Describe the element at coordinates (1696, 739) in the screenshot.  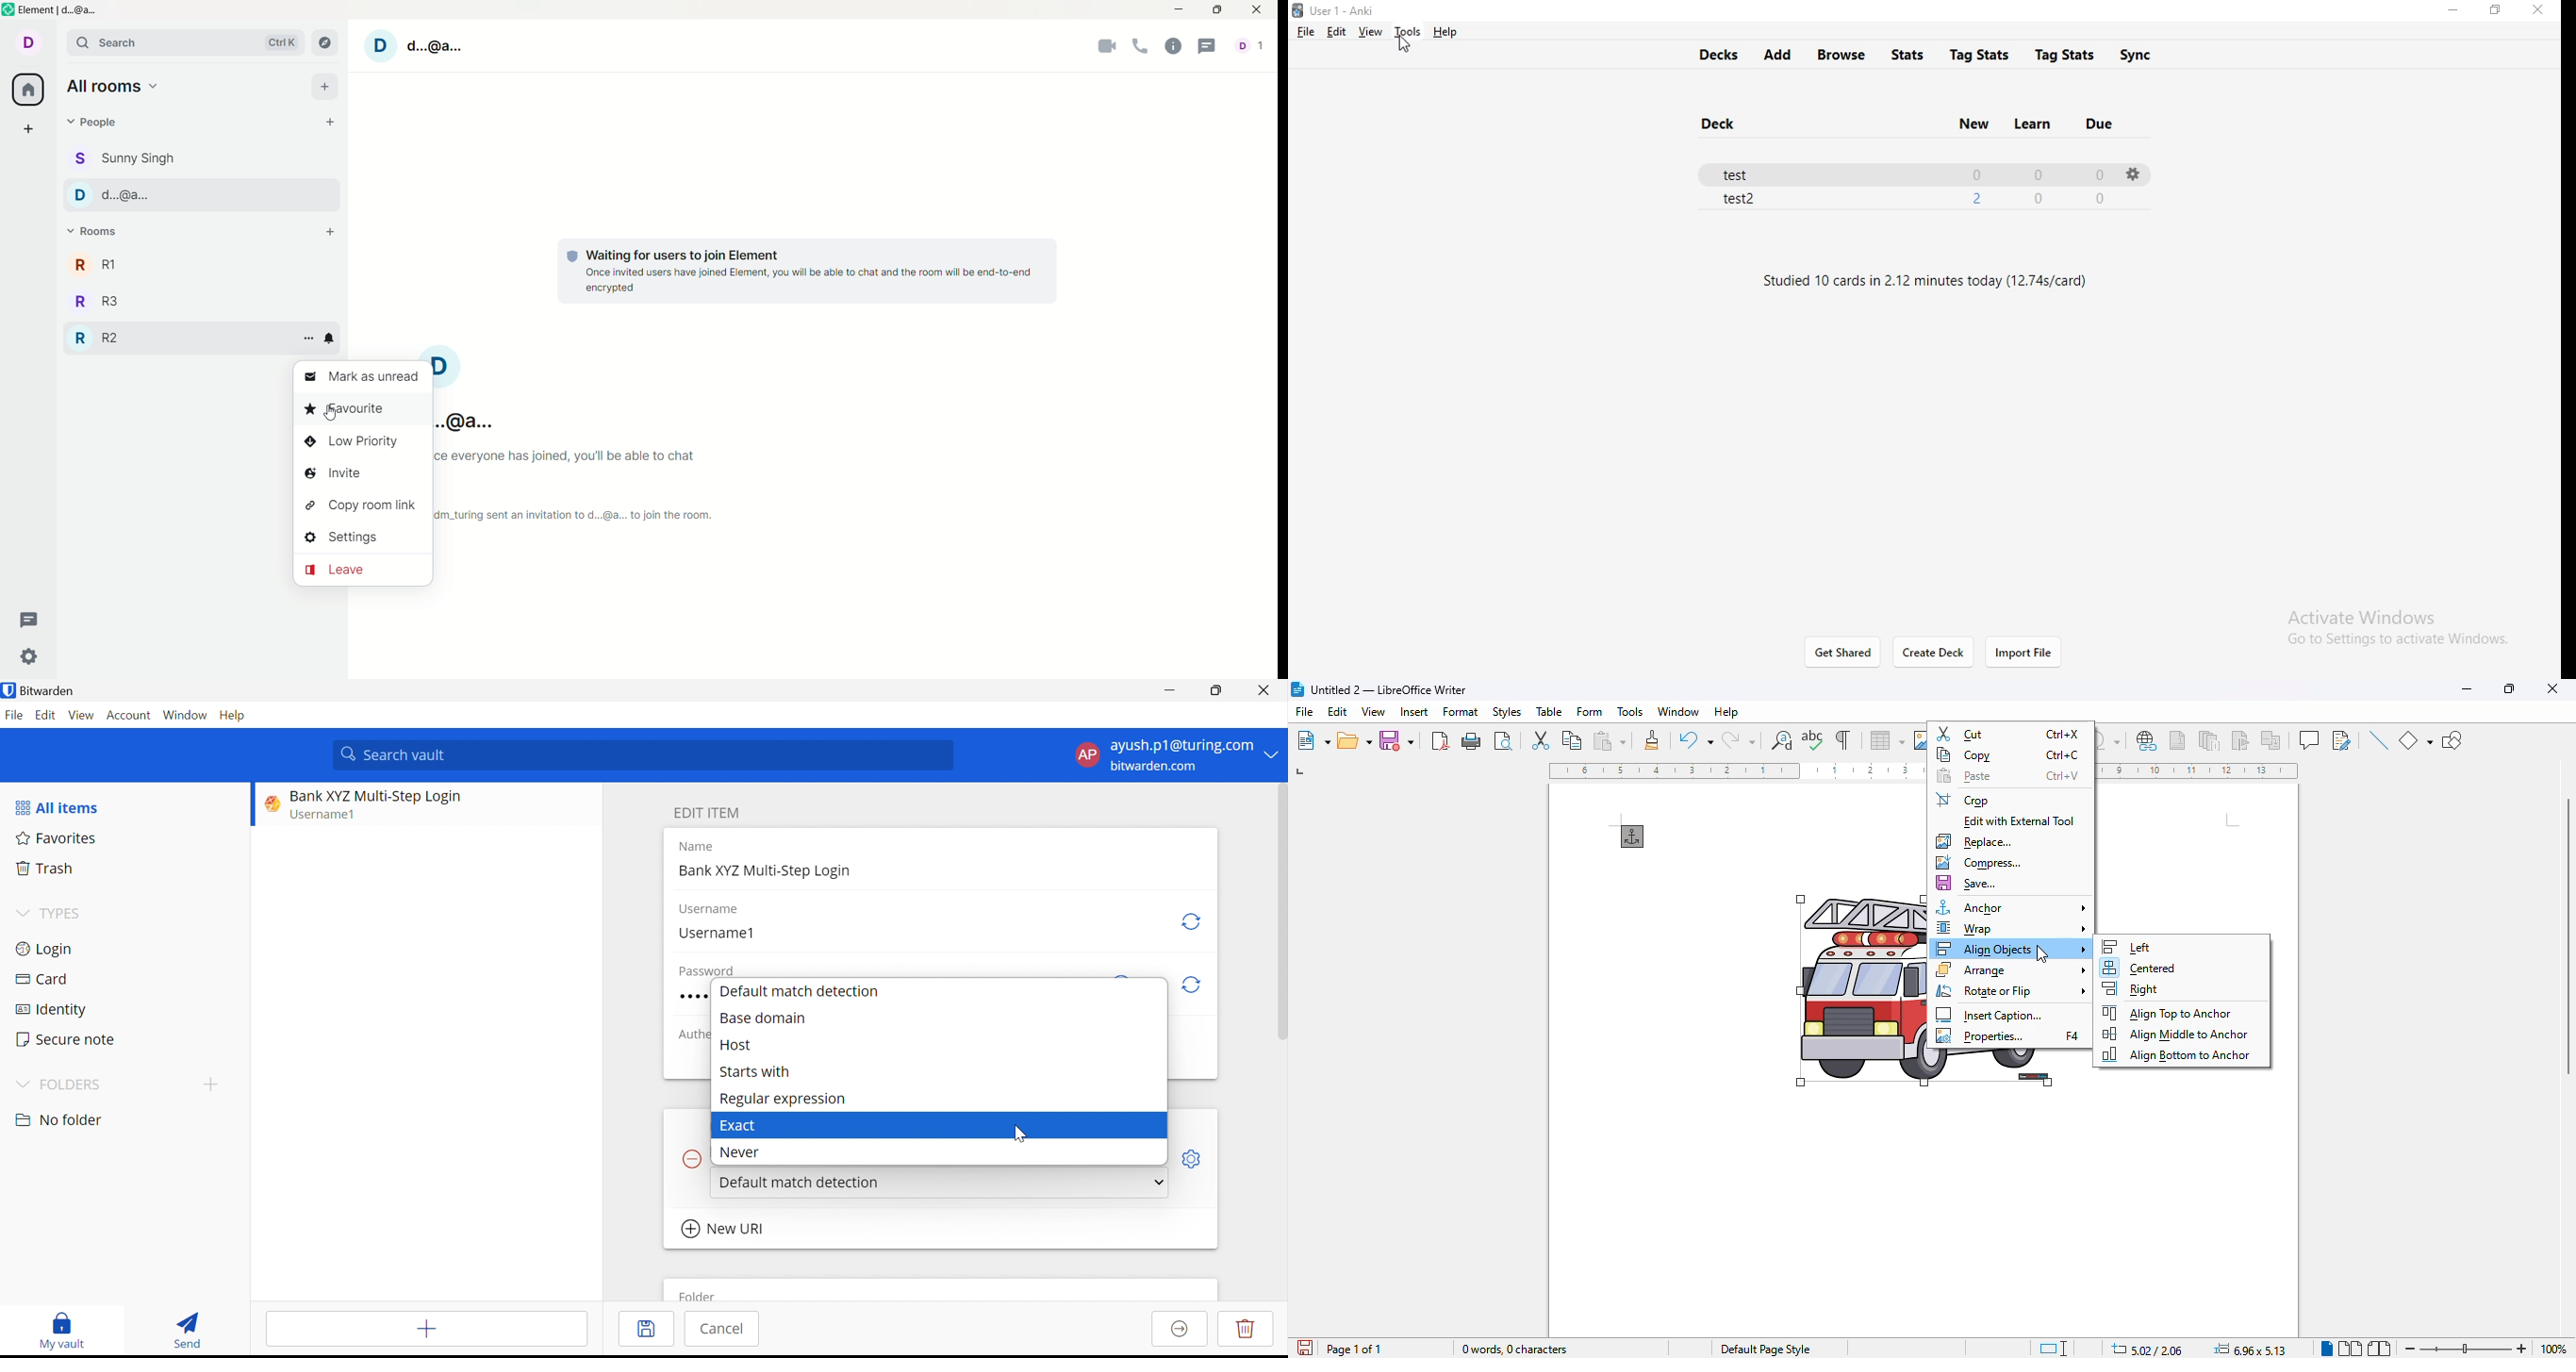
I see `undo` at that location.